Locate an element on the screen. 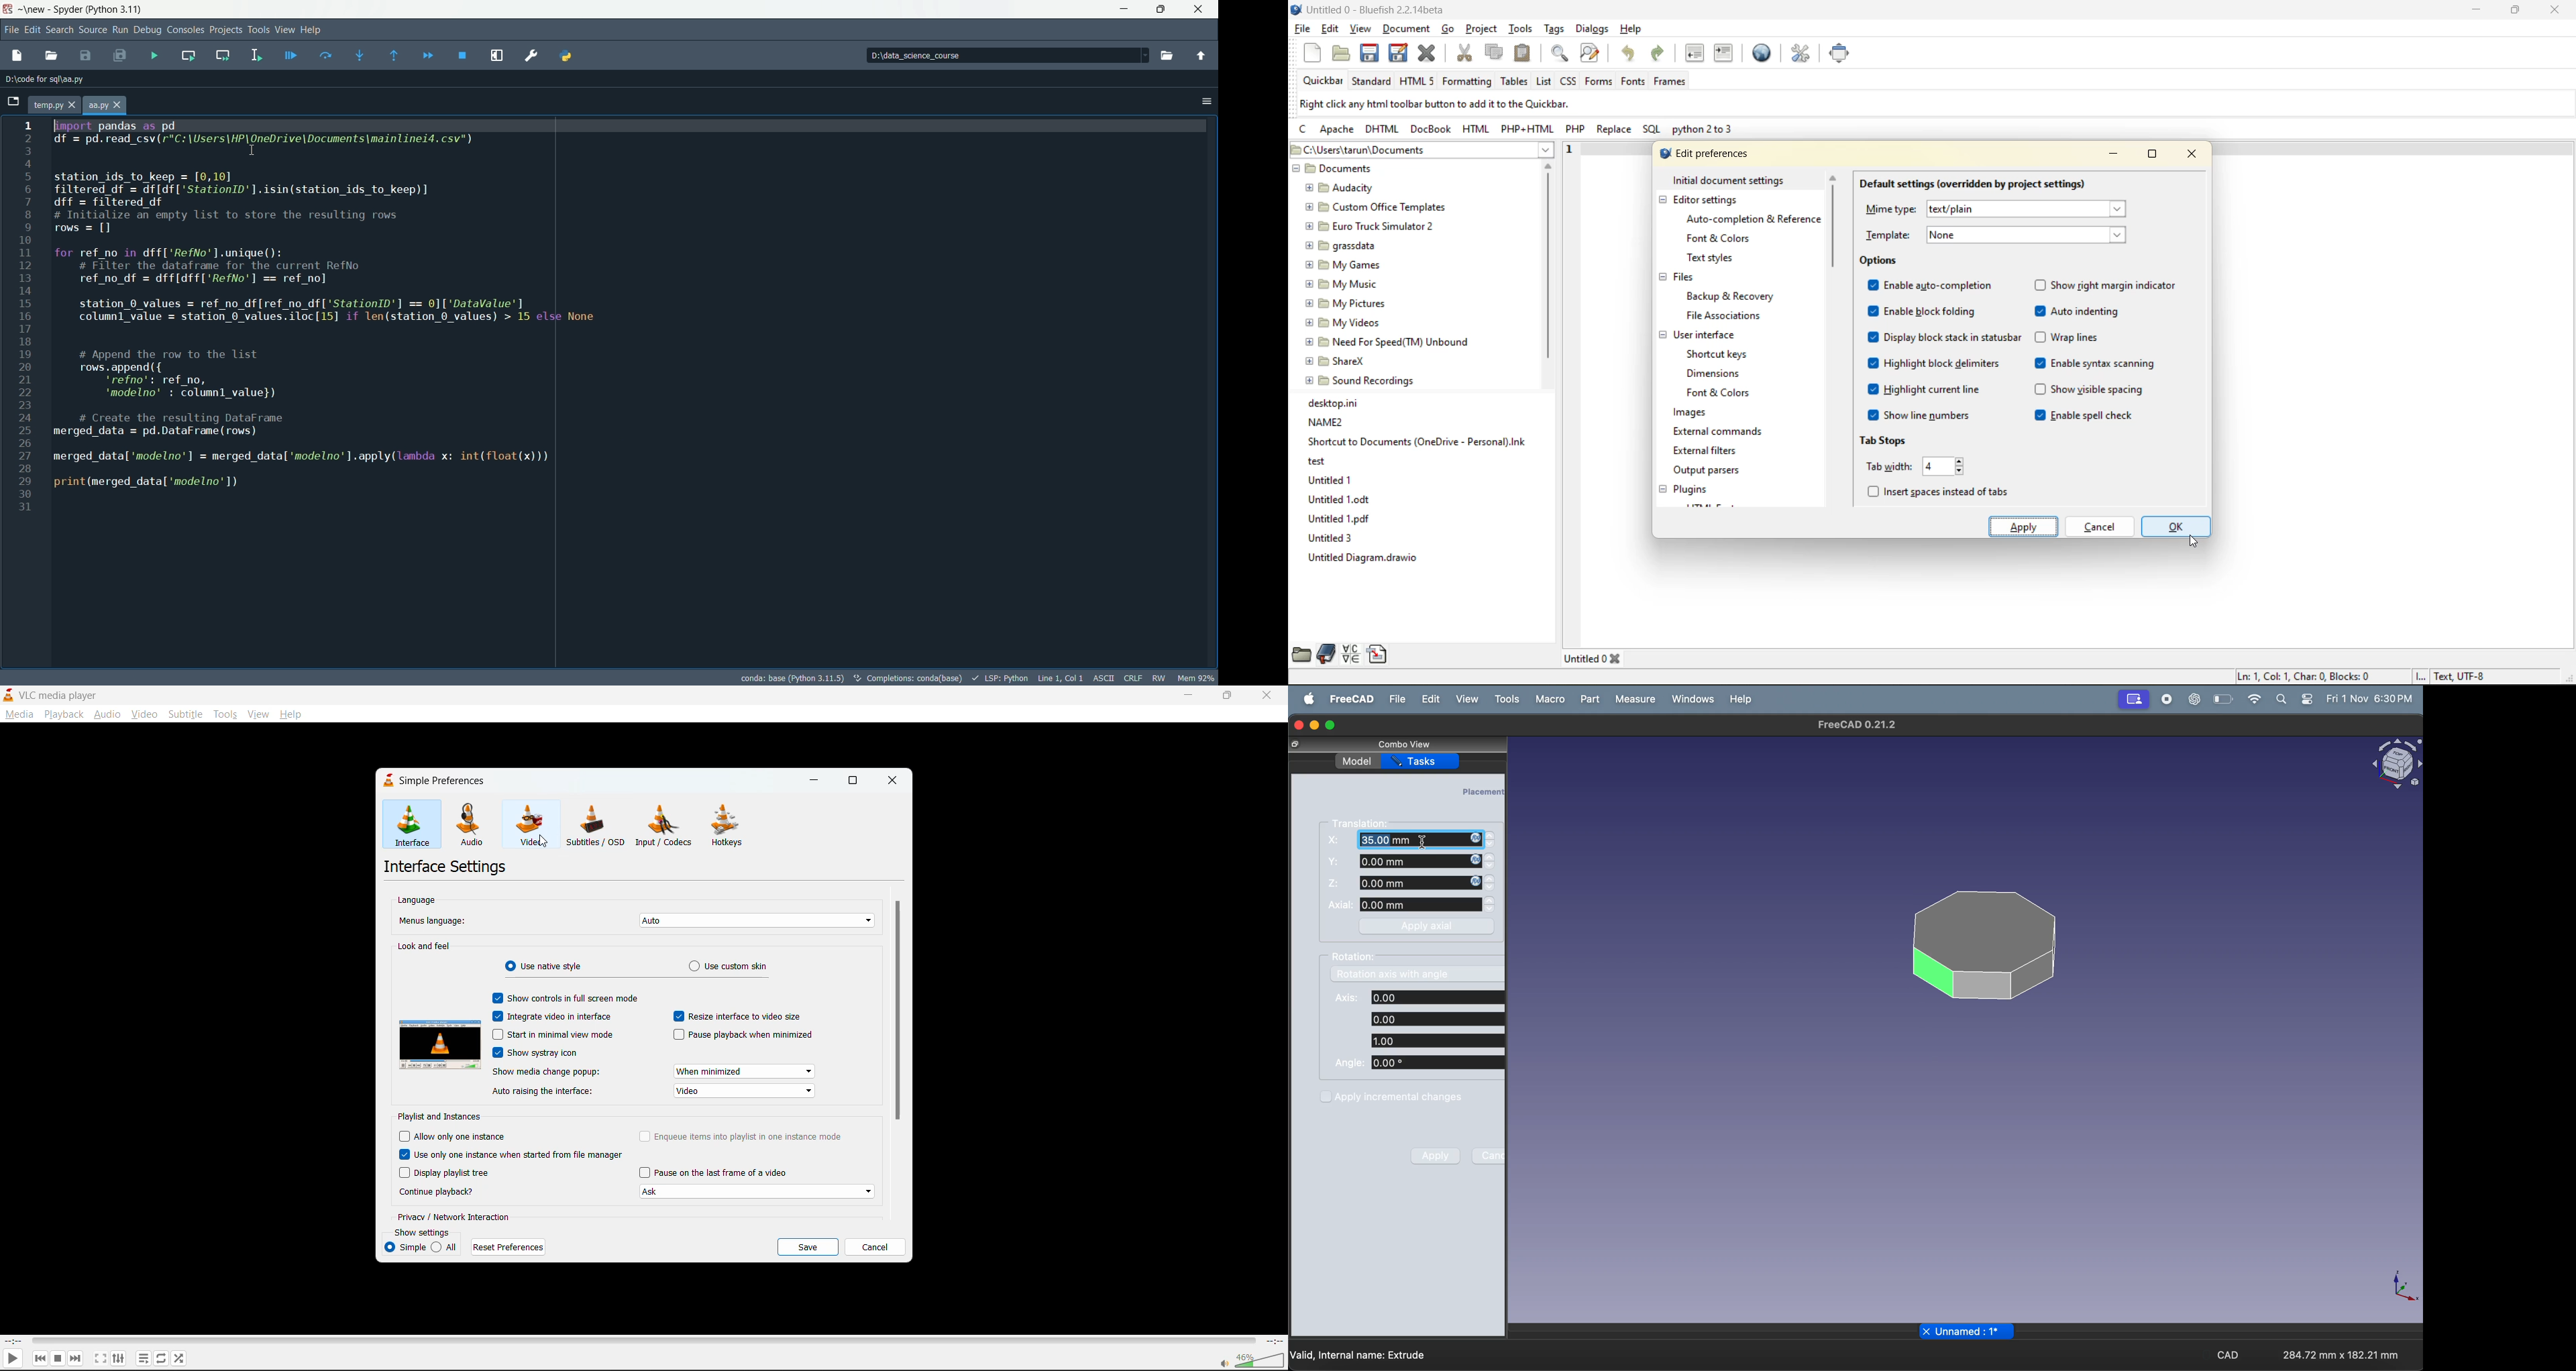 This screenshot has width=2576, height=1372. execute until method or funtion return is located at coordinates (394, 55).